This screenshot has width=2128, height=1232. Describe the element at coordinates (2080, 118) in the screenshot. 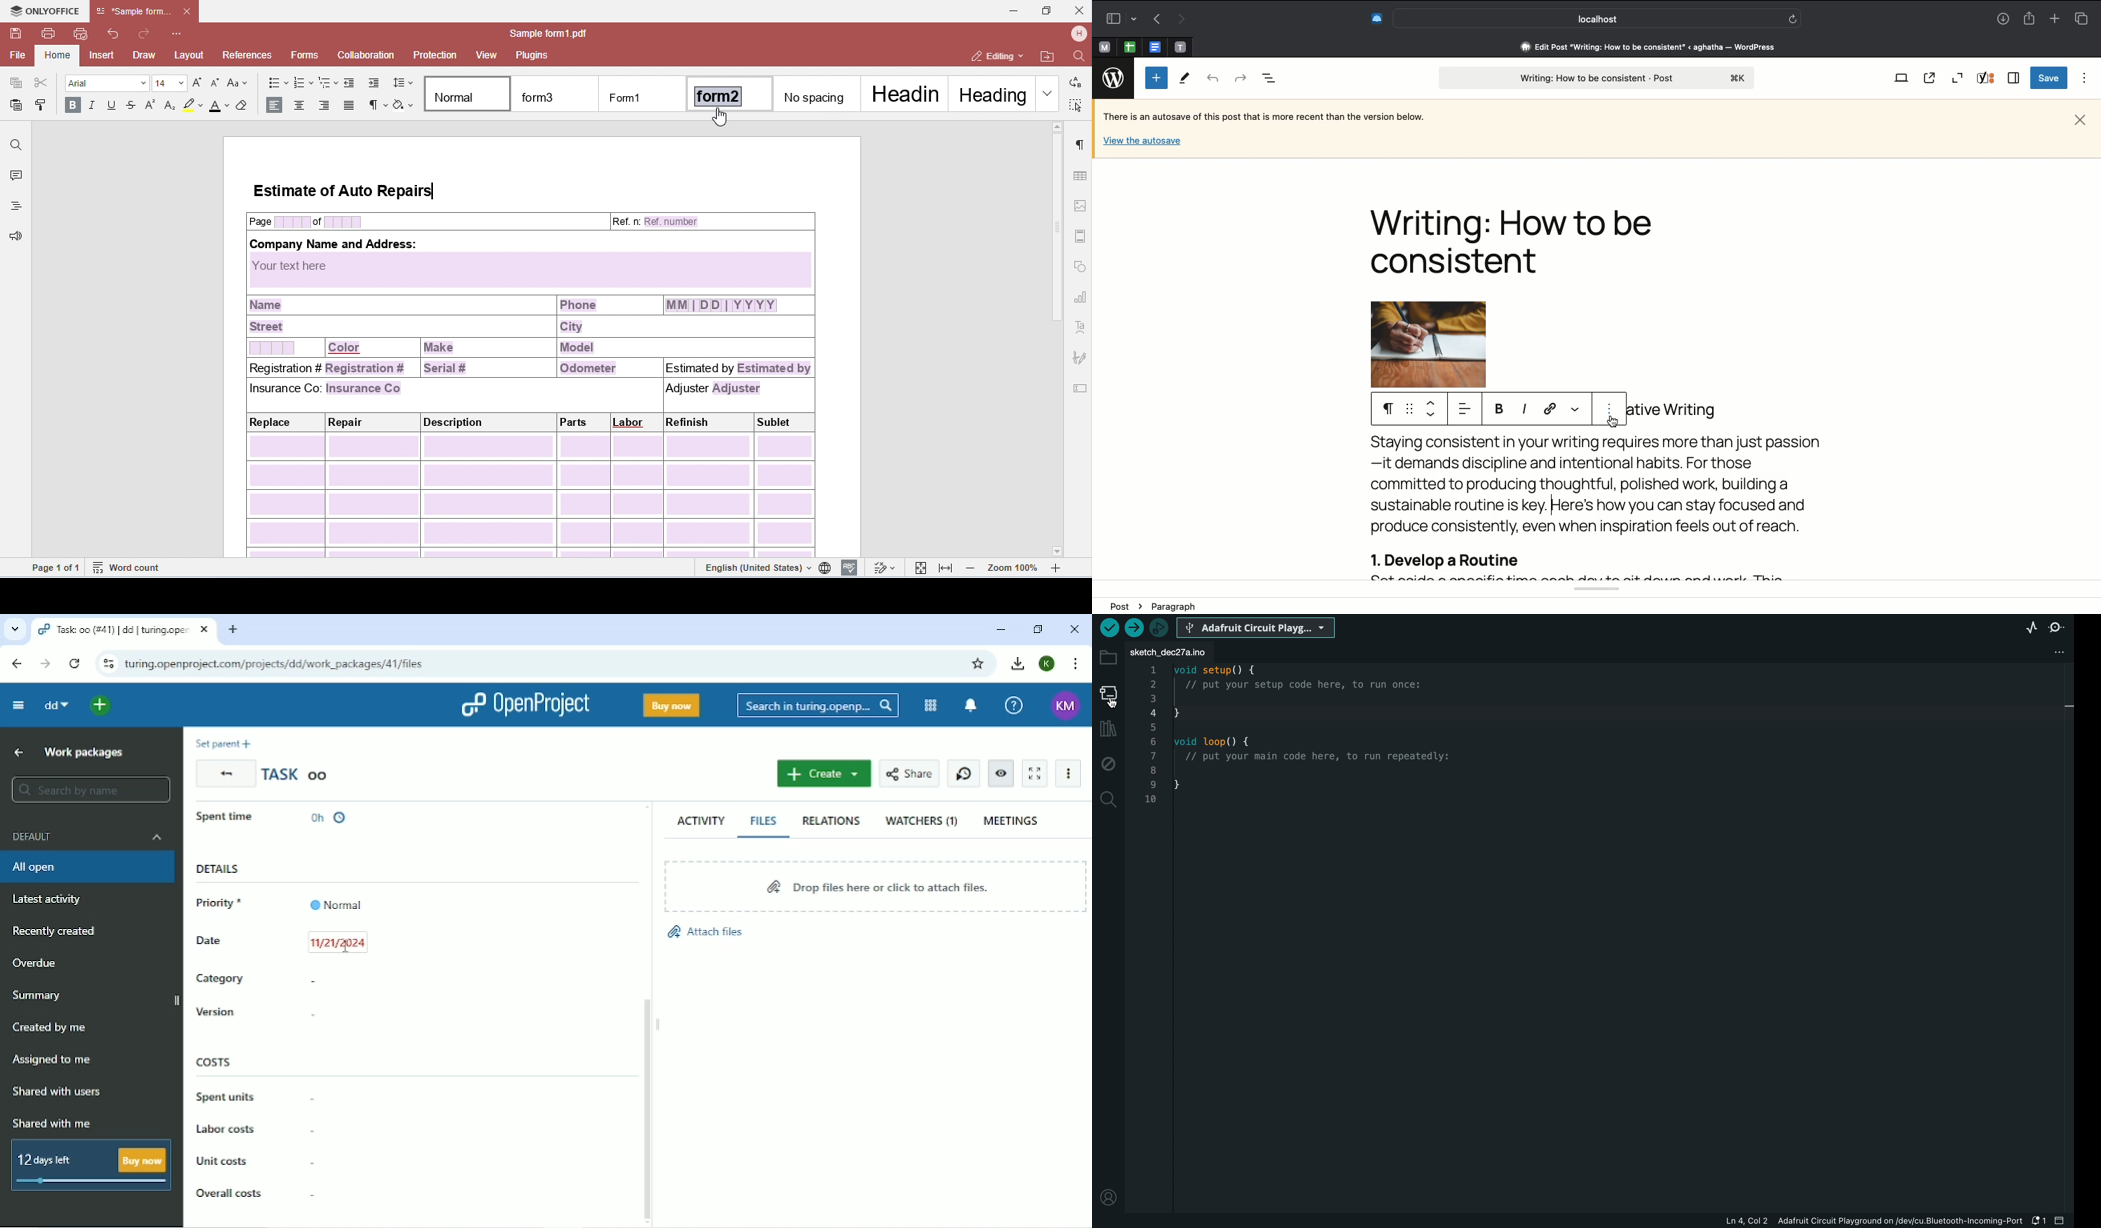

I see `Close` at that location.